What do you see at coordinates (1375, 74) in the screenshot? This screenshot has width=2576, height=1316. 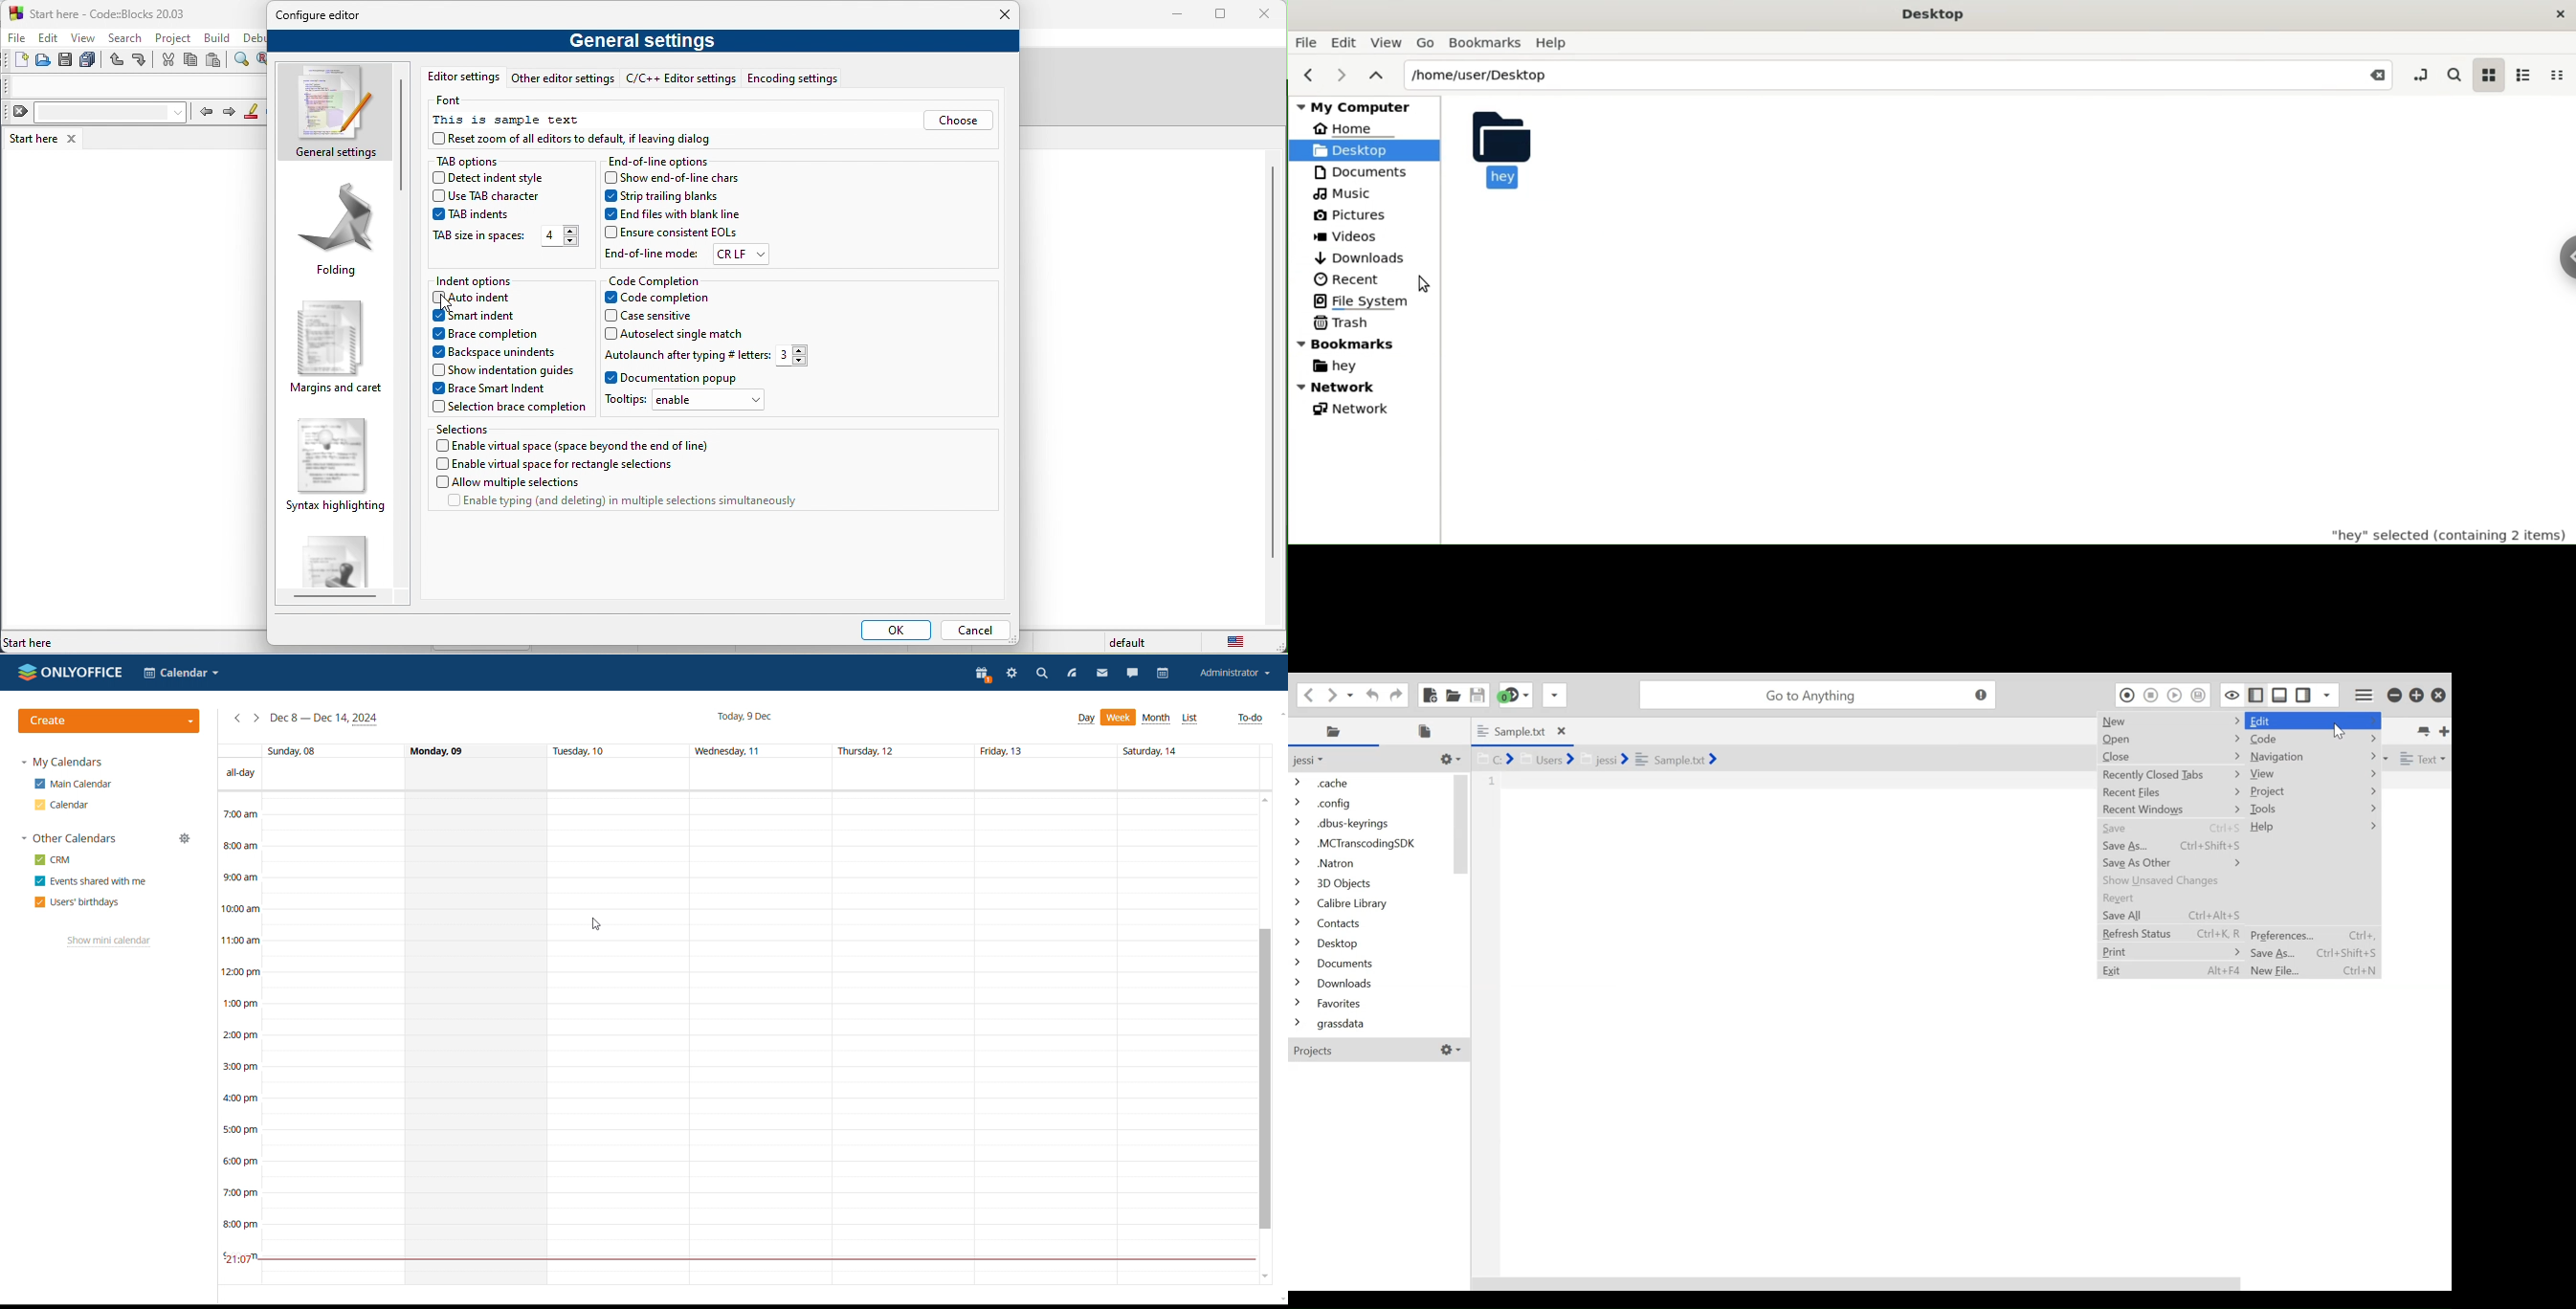 I see `parent folders` at bounding box center [1375, 74].